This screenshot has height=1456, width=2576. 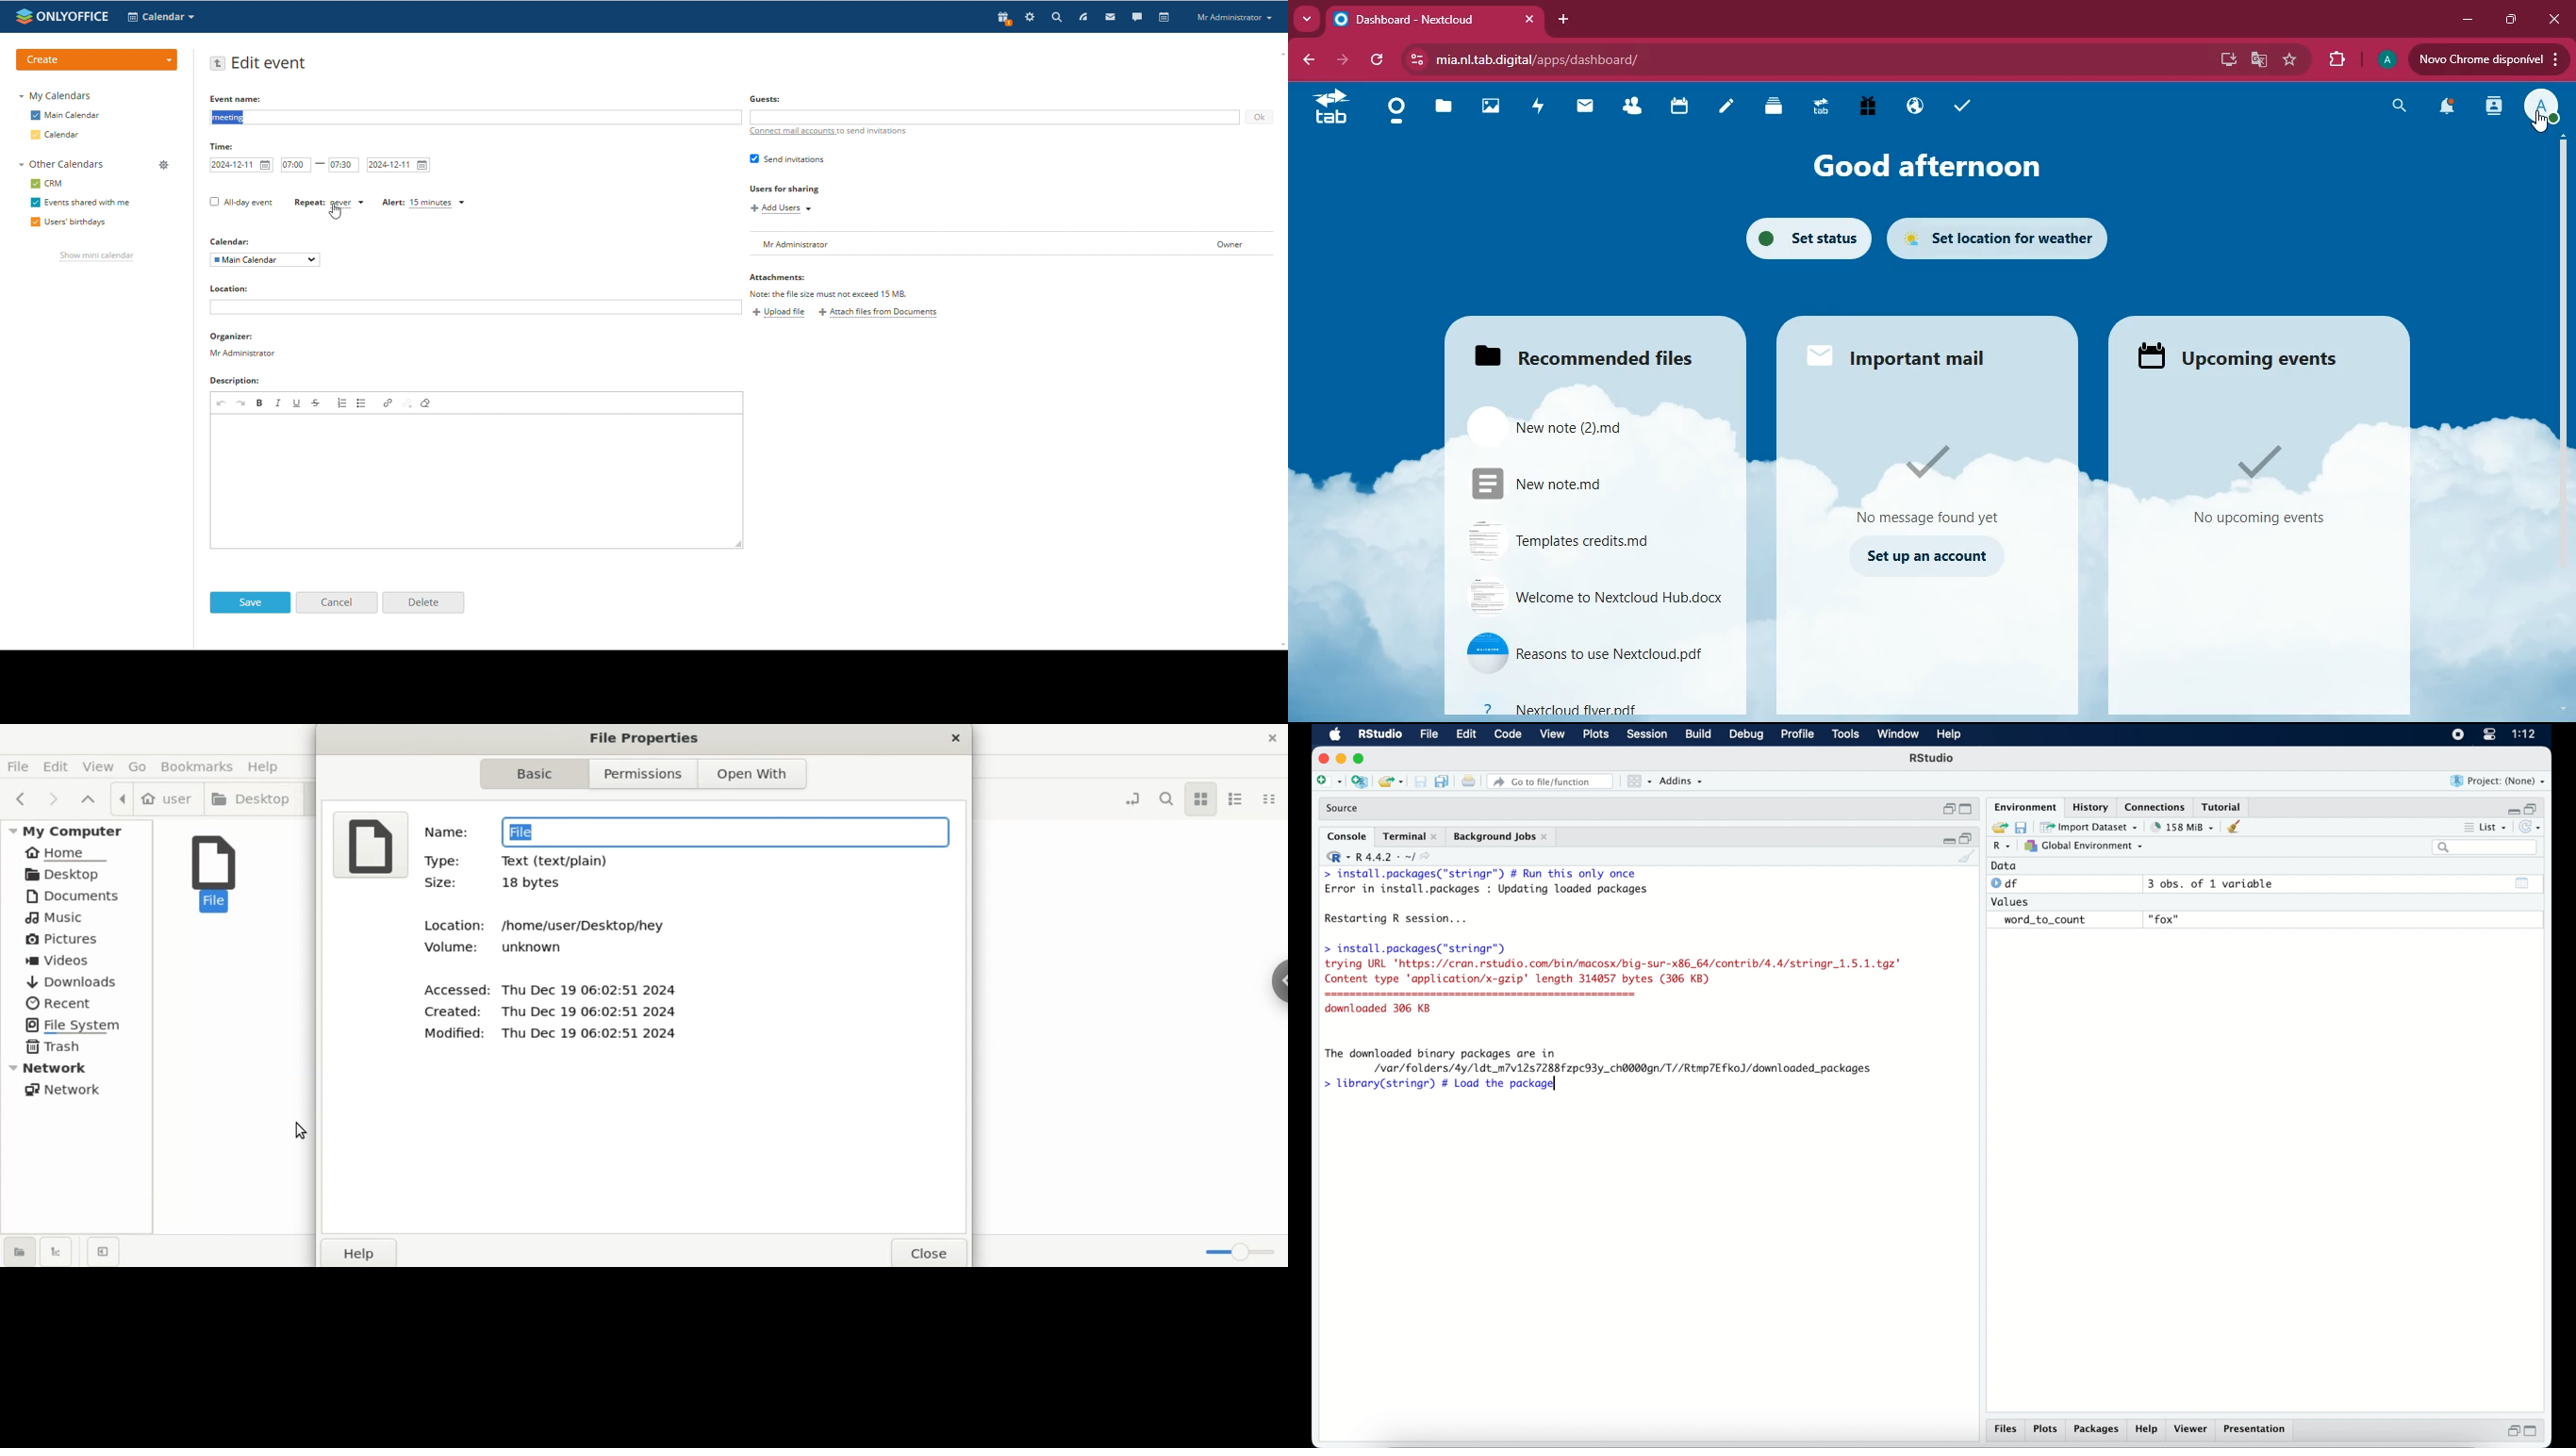 I want to click on Restarting R session..., so click(x=1399, y=920).